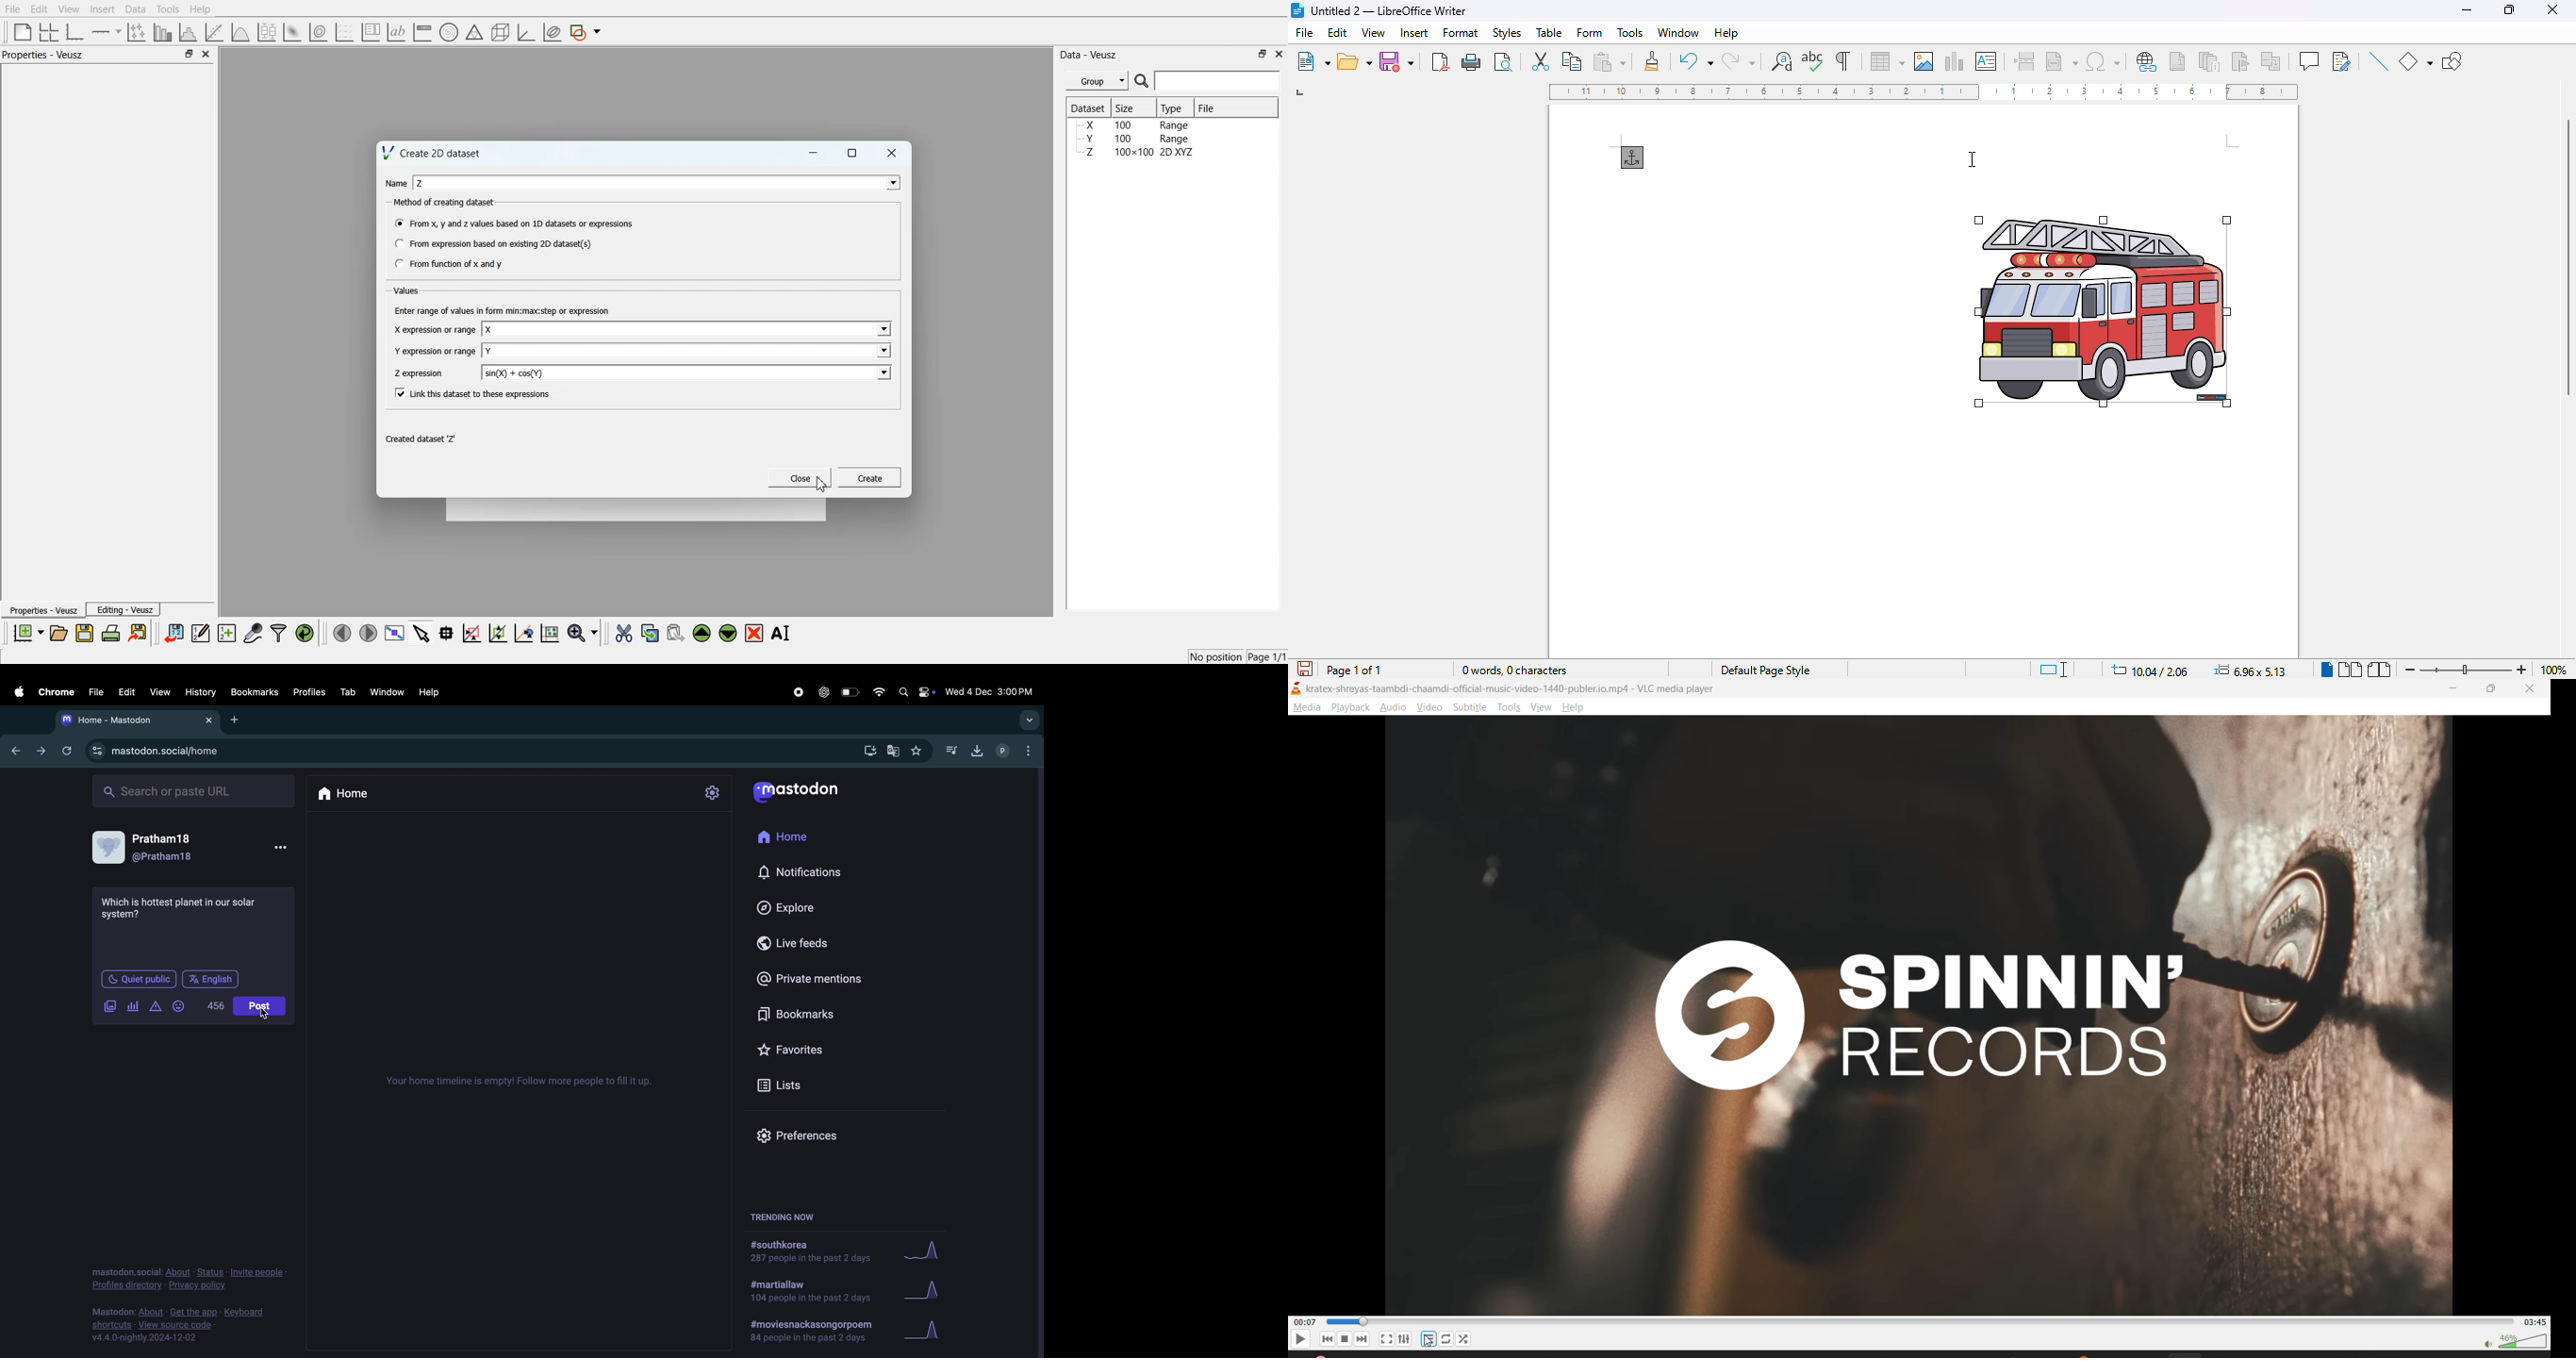 Image resolution: width=2576 pixels, height=1372 pixels. What do you see at coordinates (1339, 32) in the screenshot?
I see `edit` at bounding box center [1339, 32].